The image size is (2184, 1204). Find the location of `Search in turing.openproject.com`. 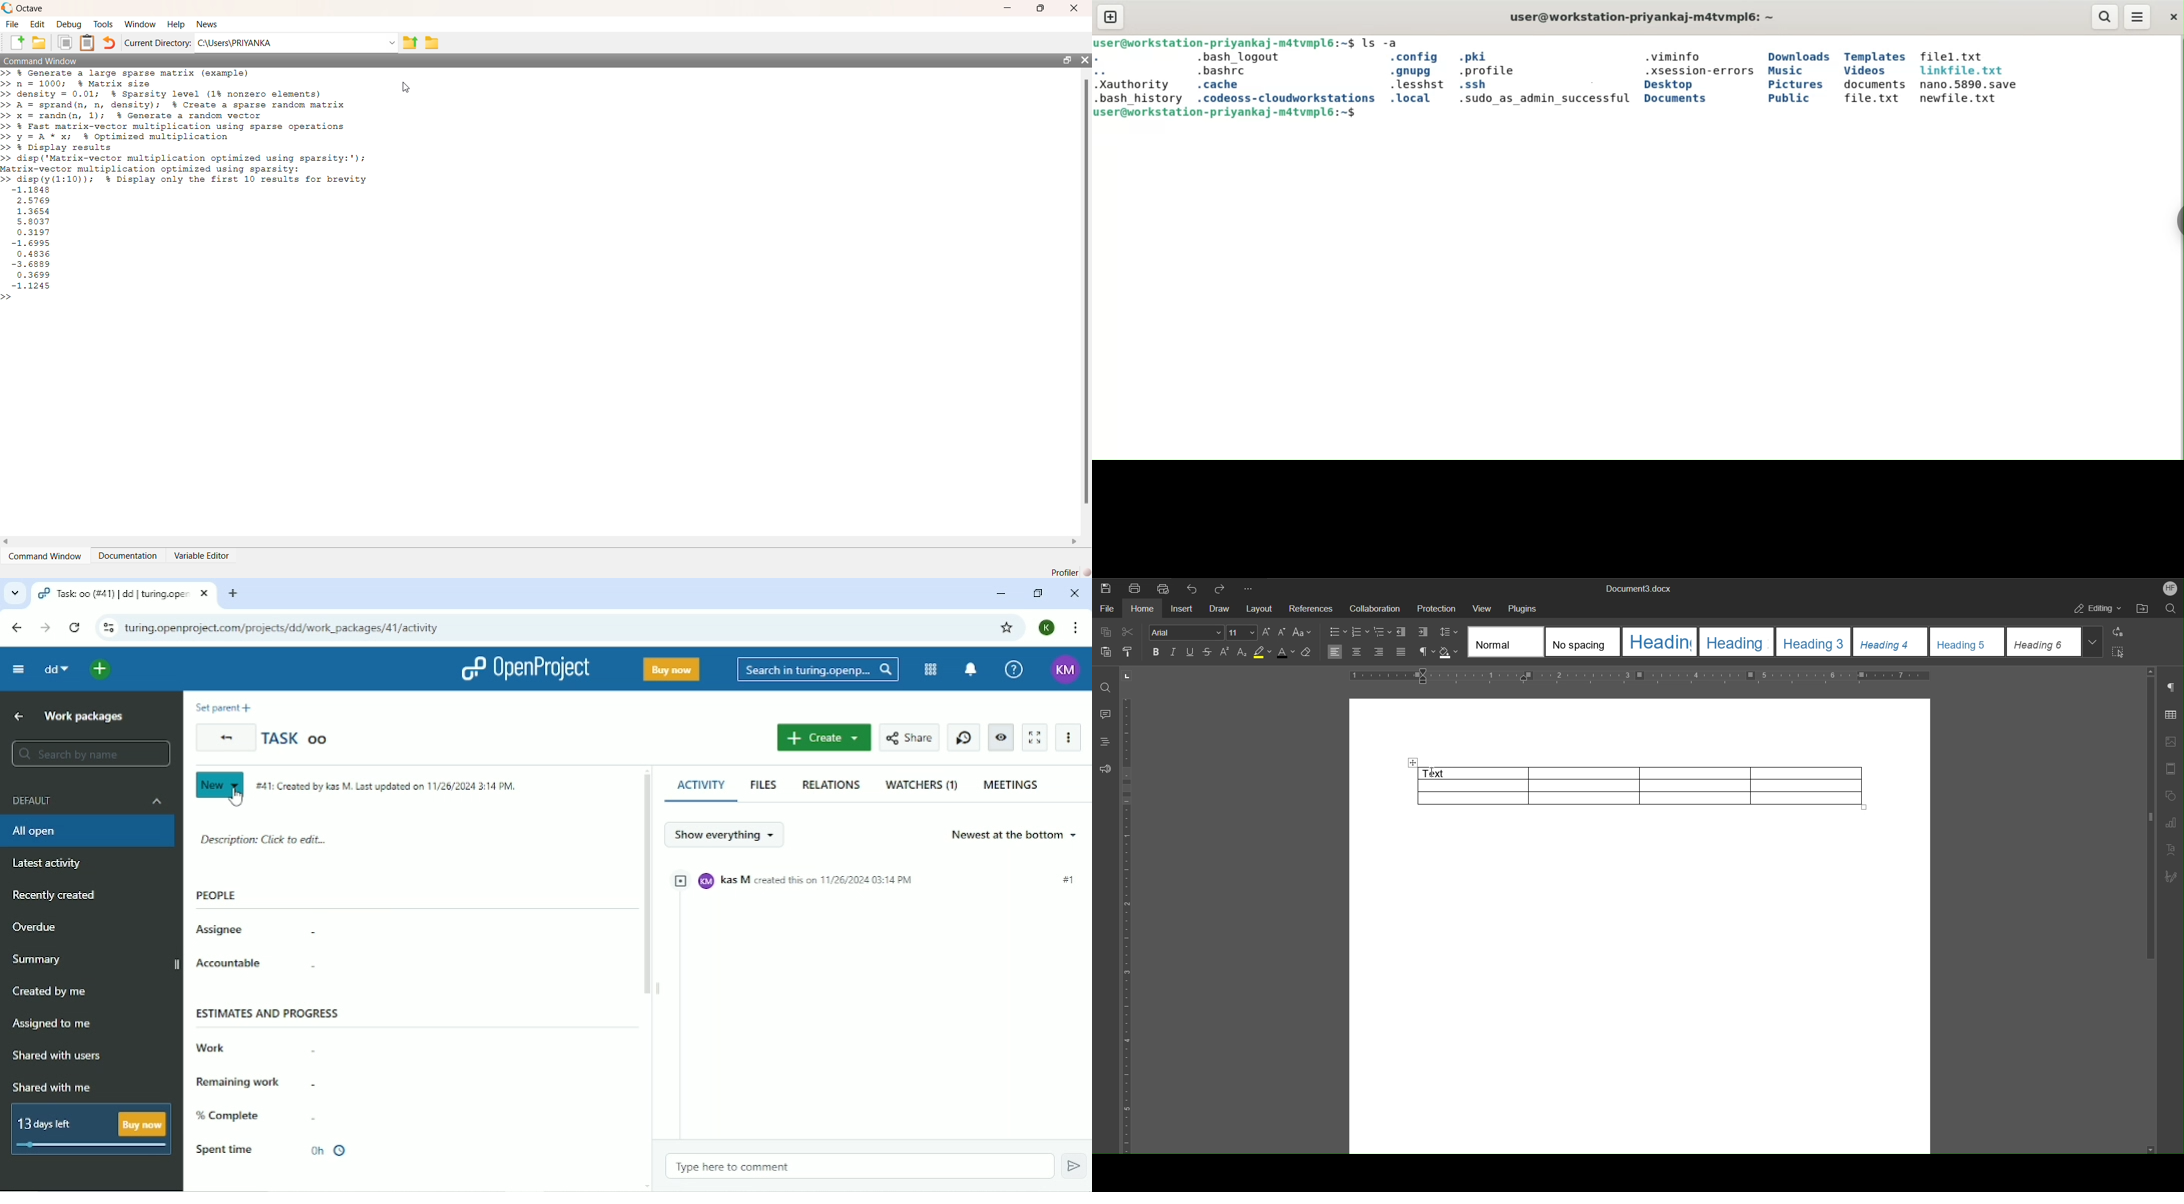

Search in turing.openproject.com is located at coordinates (816, 669).